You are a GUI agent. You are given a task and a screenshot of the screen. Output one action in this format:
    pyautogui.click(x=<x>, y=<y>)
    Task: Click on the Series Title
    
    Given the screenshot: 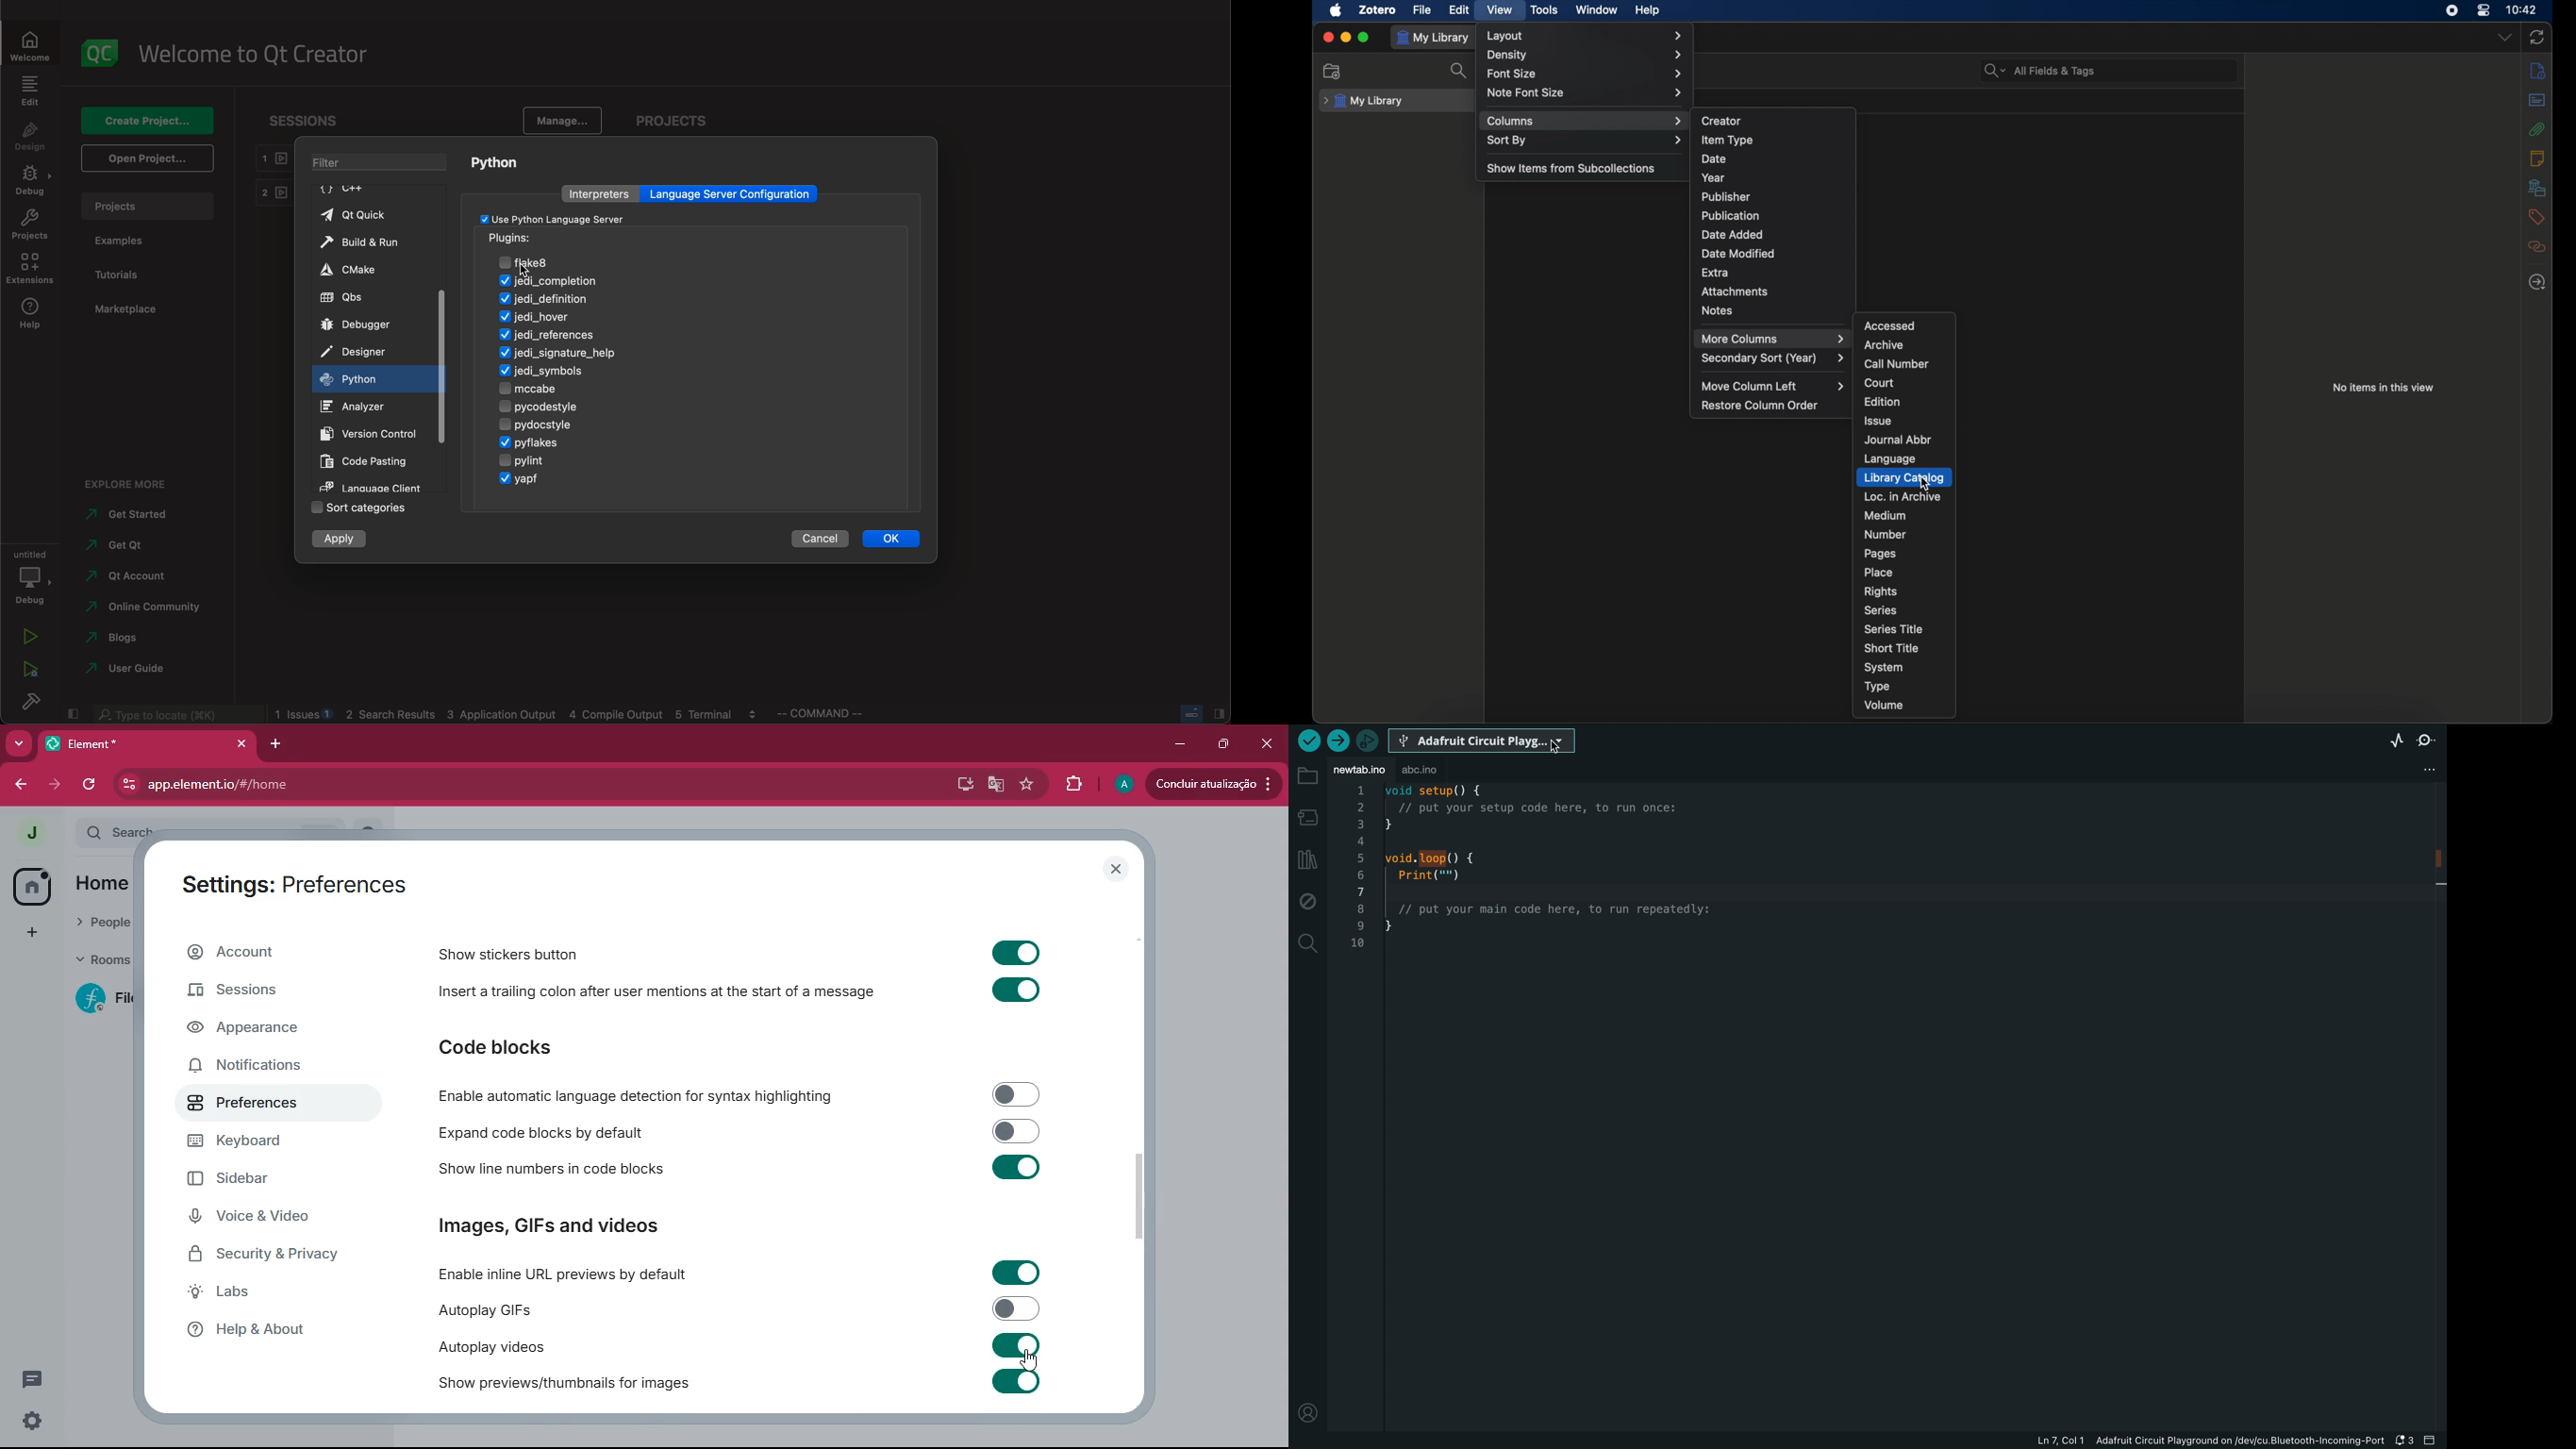 What is the action you would take?
    pyautogui.click(x=1899, y=630)
    